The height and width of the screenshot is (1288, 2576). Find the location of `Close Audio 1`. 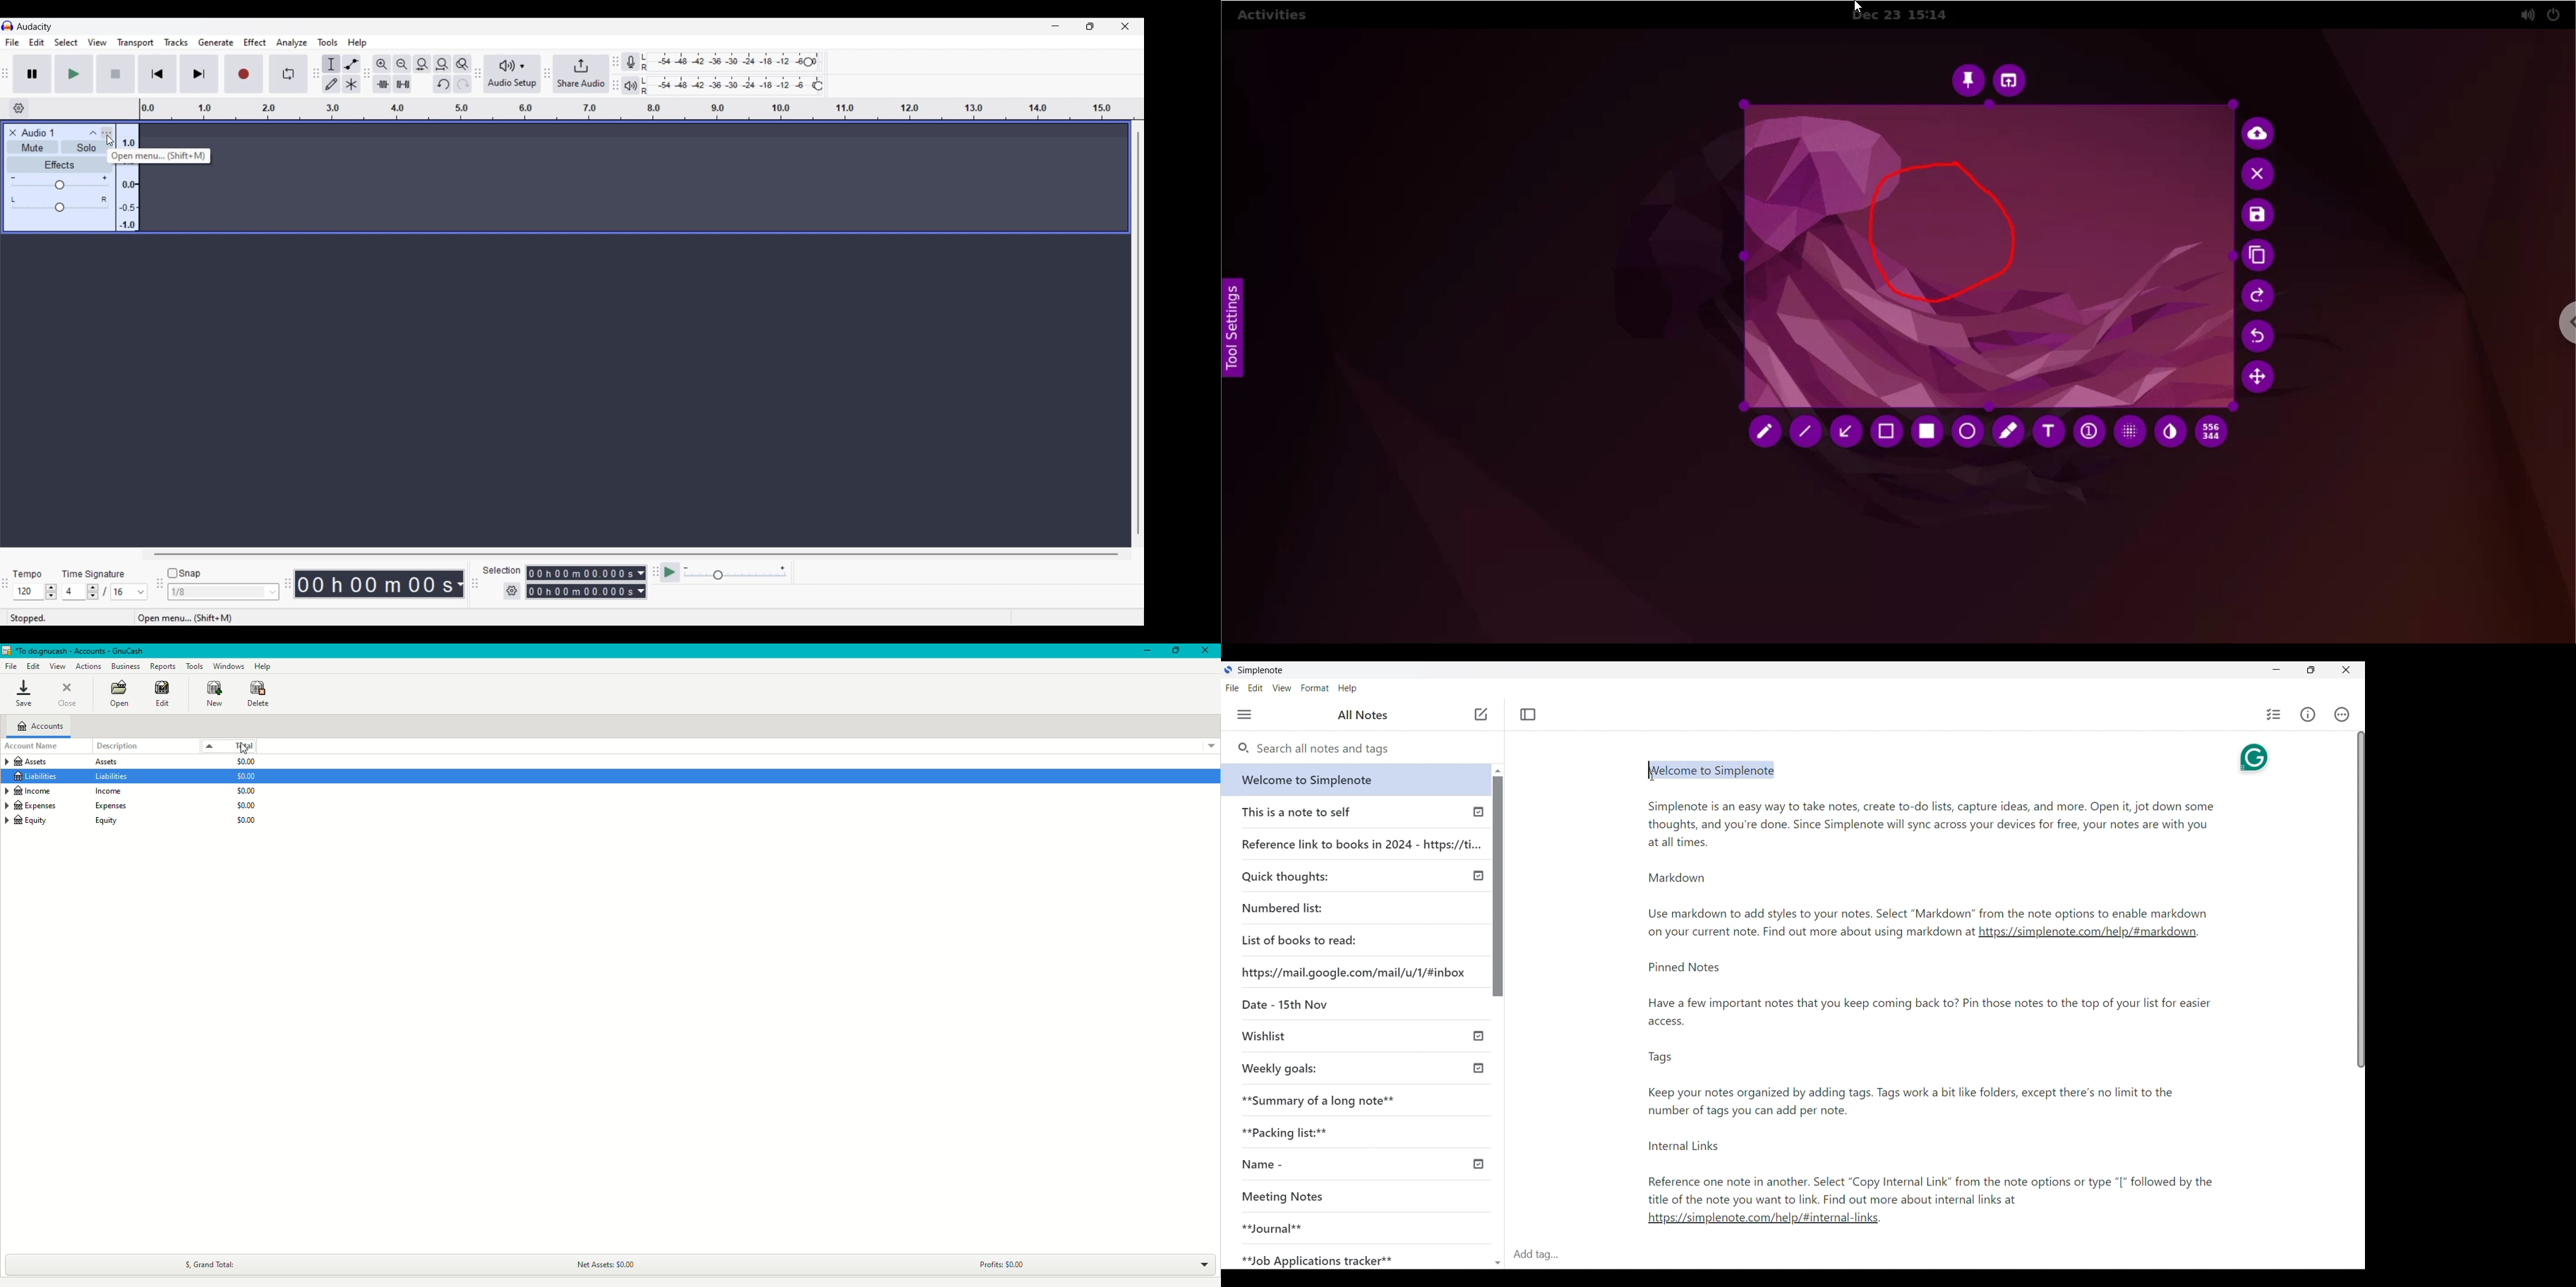

Close Audio 1 is located at coordinates (13, 133).